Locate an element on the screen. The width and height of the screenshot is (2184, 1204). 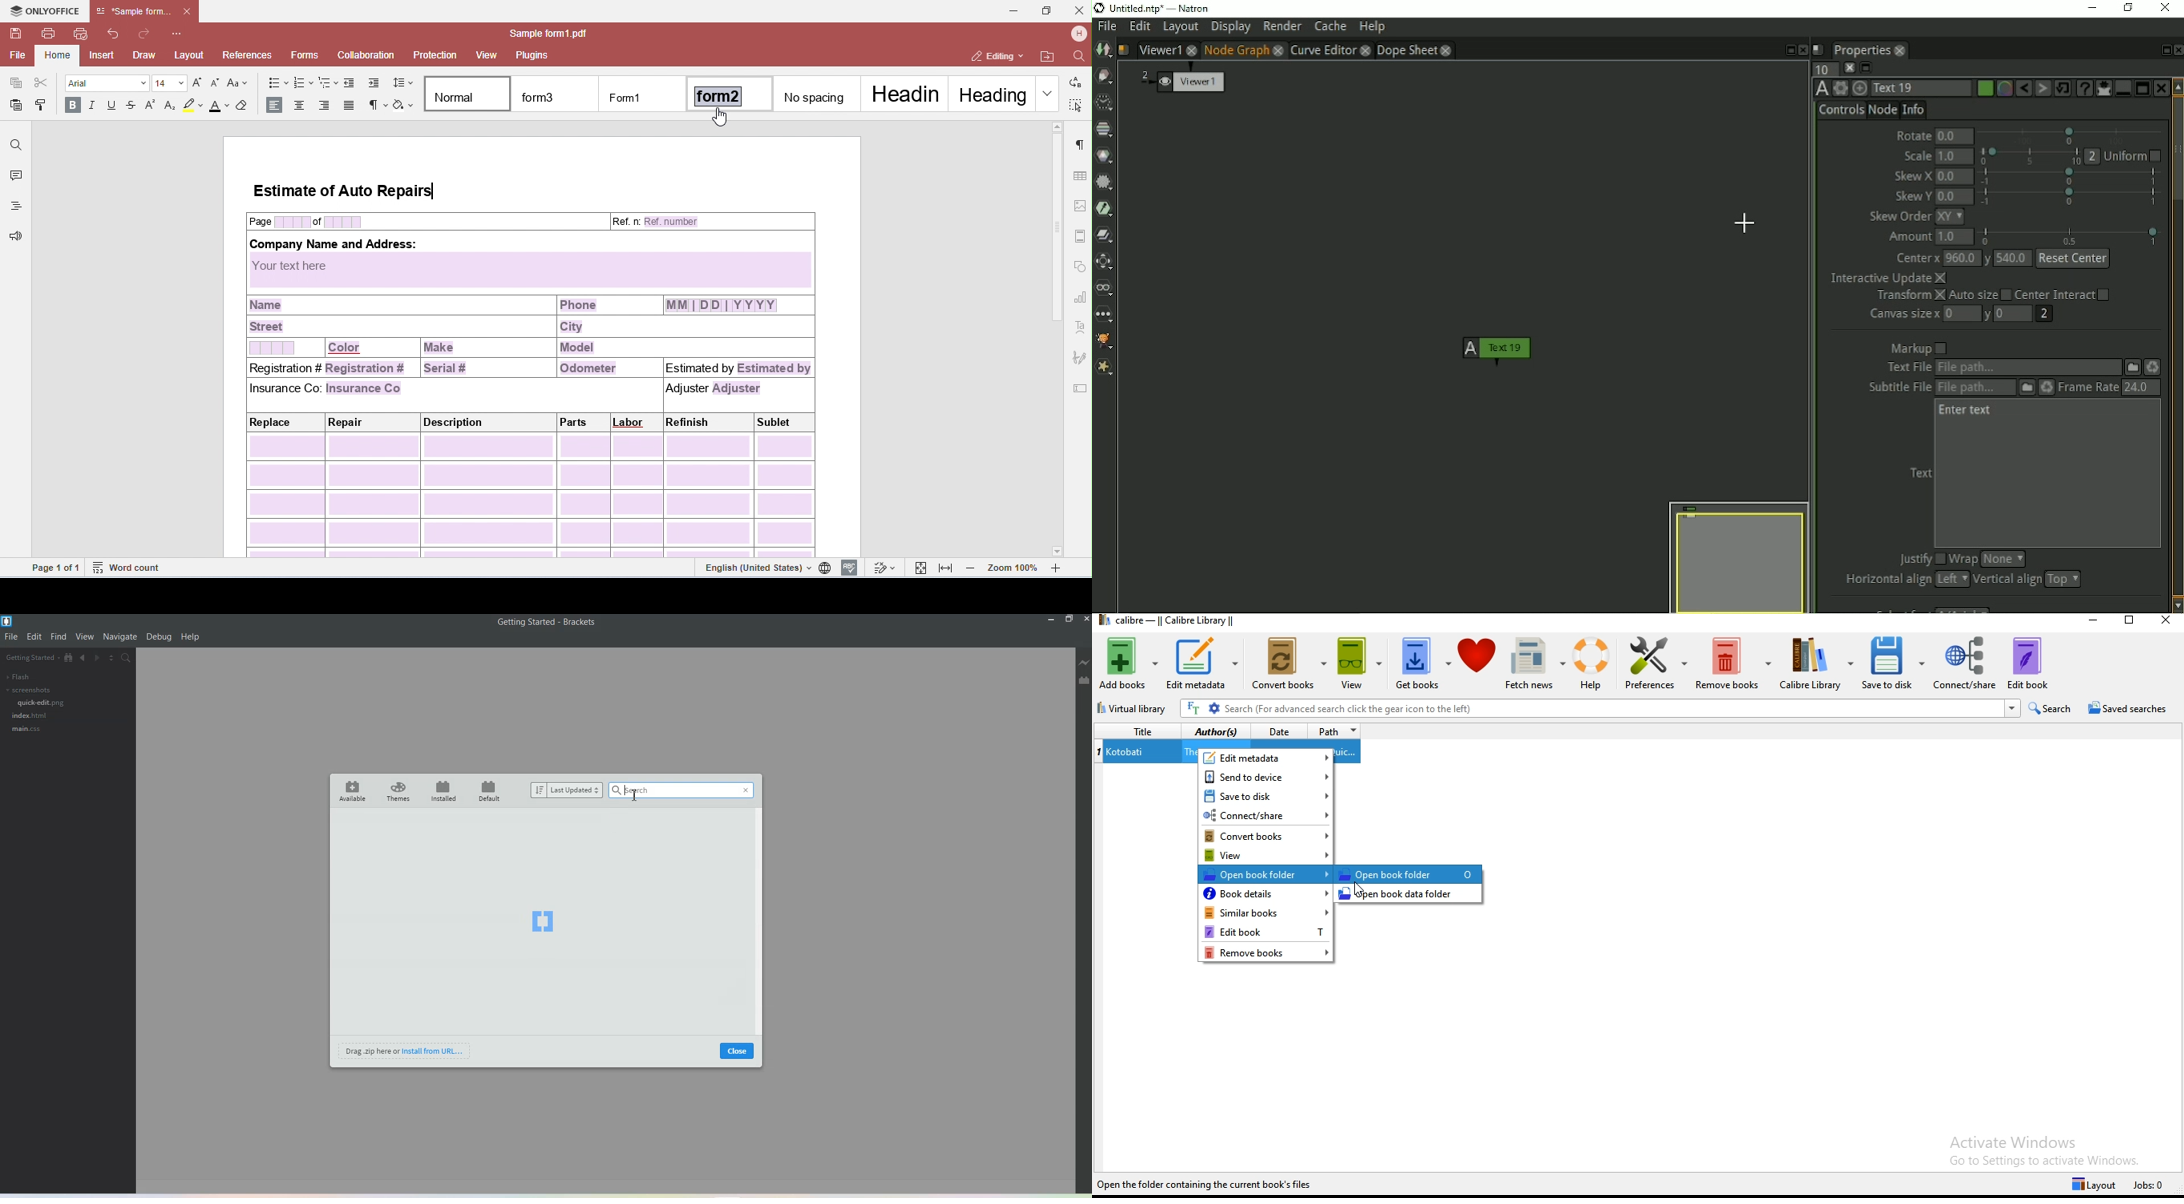
Default is located at coordinates (491, 790).